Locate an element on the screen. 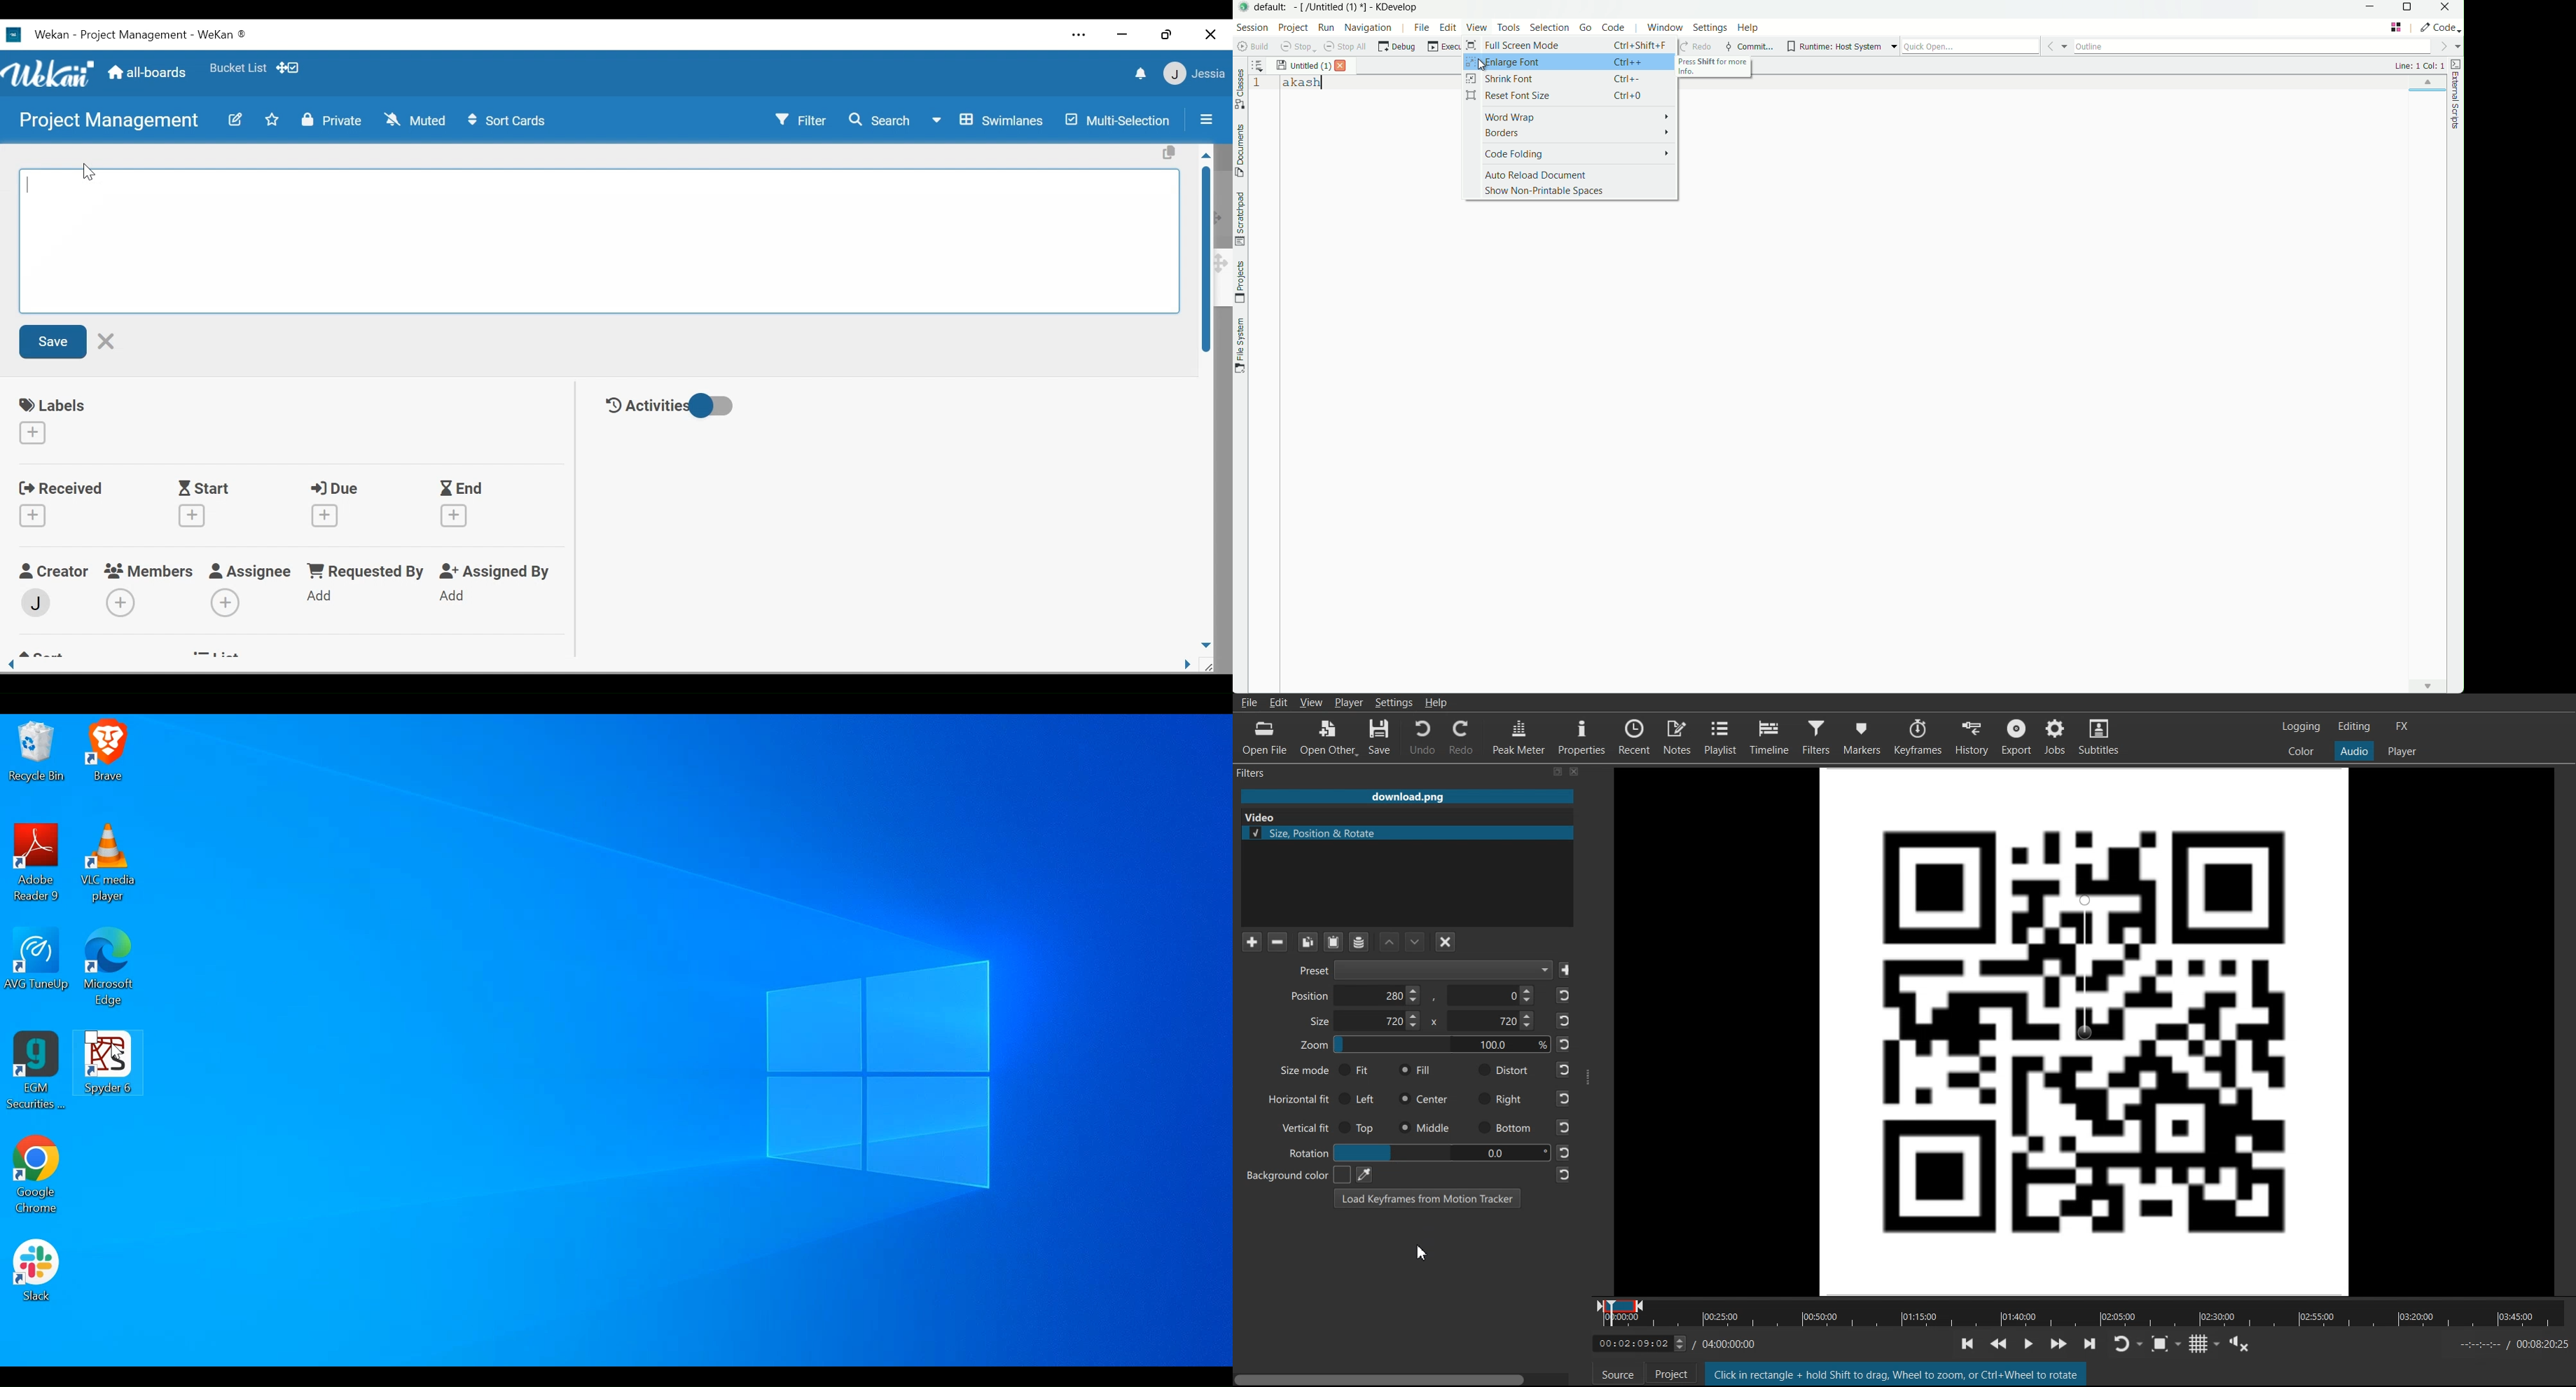 This screenshot has width=2576, height=1400. Close is located at coordinates (1575, 772).